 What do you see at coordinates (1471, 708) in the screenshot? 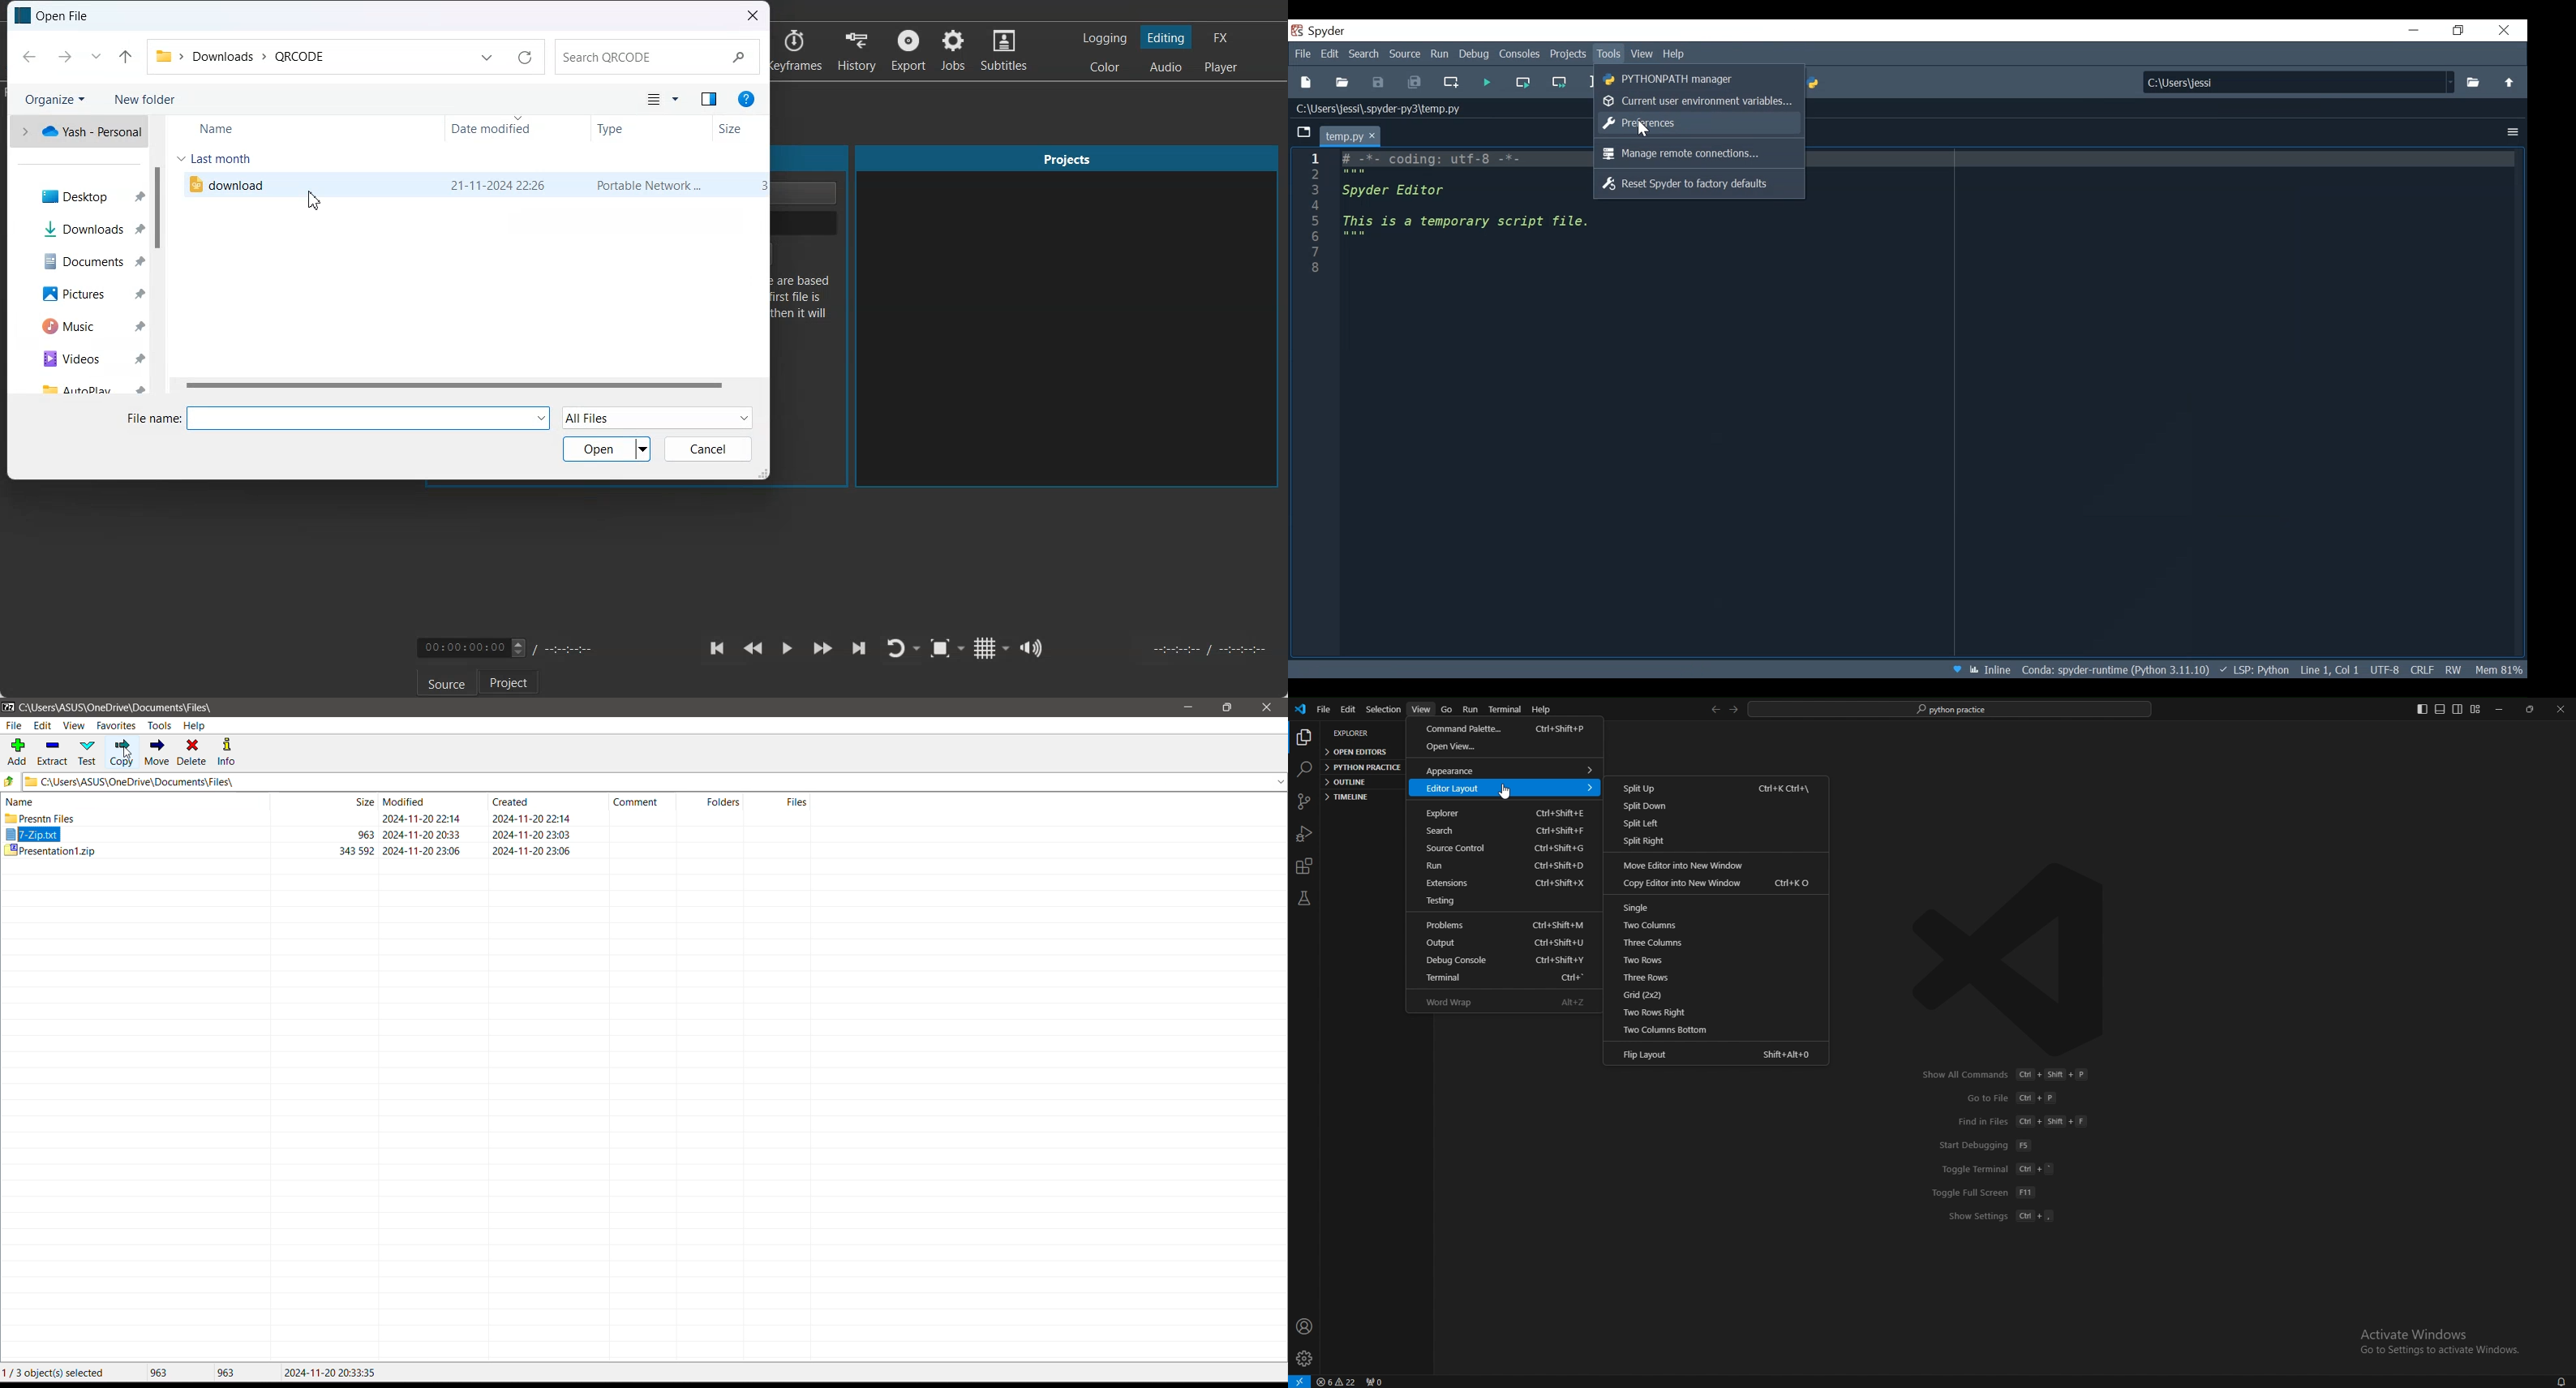
I see `run` at bounding box center [1471, 708].